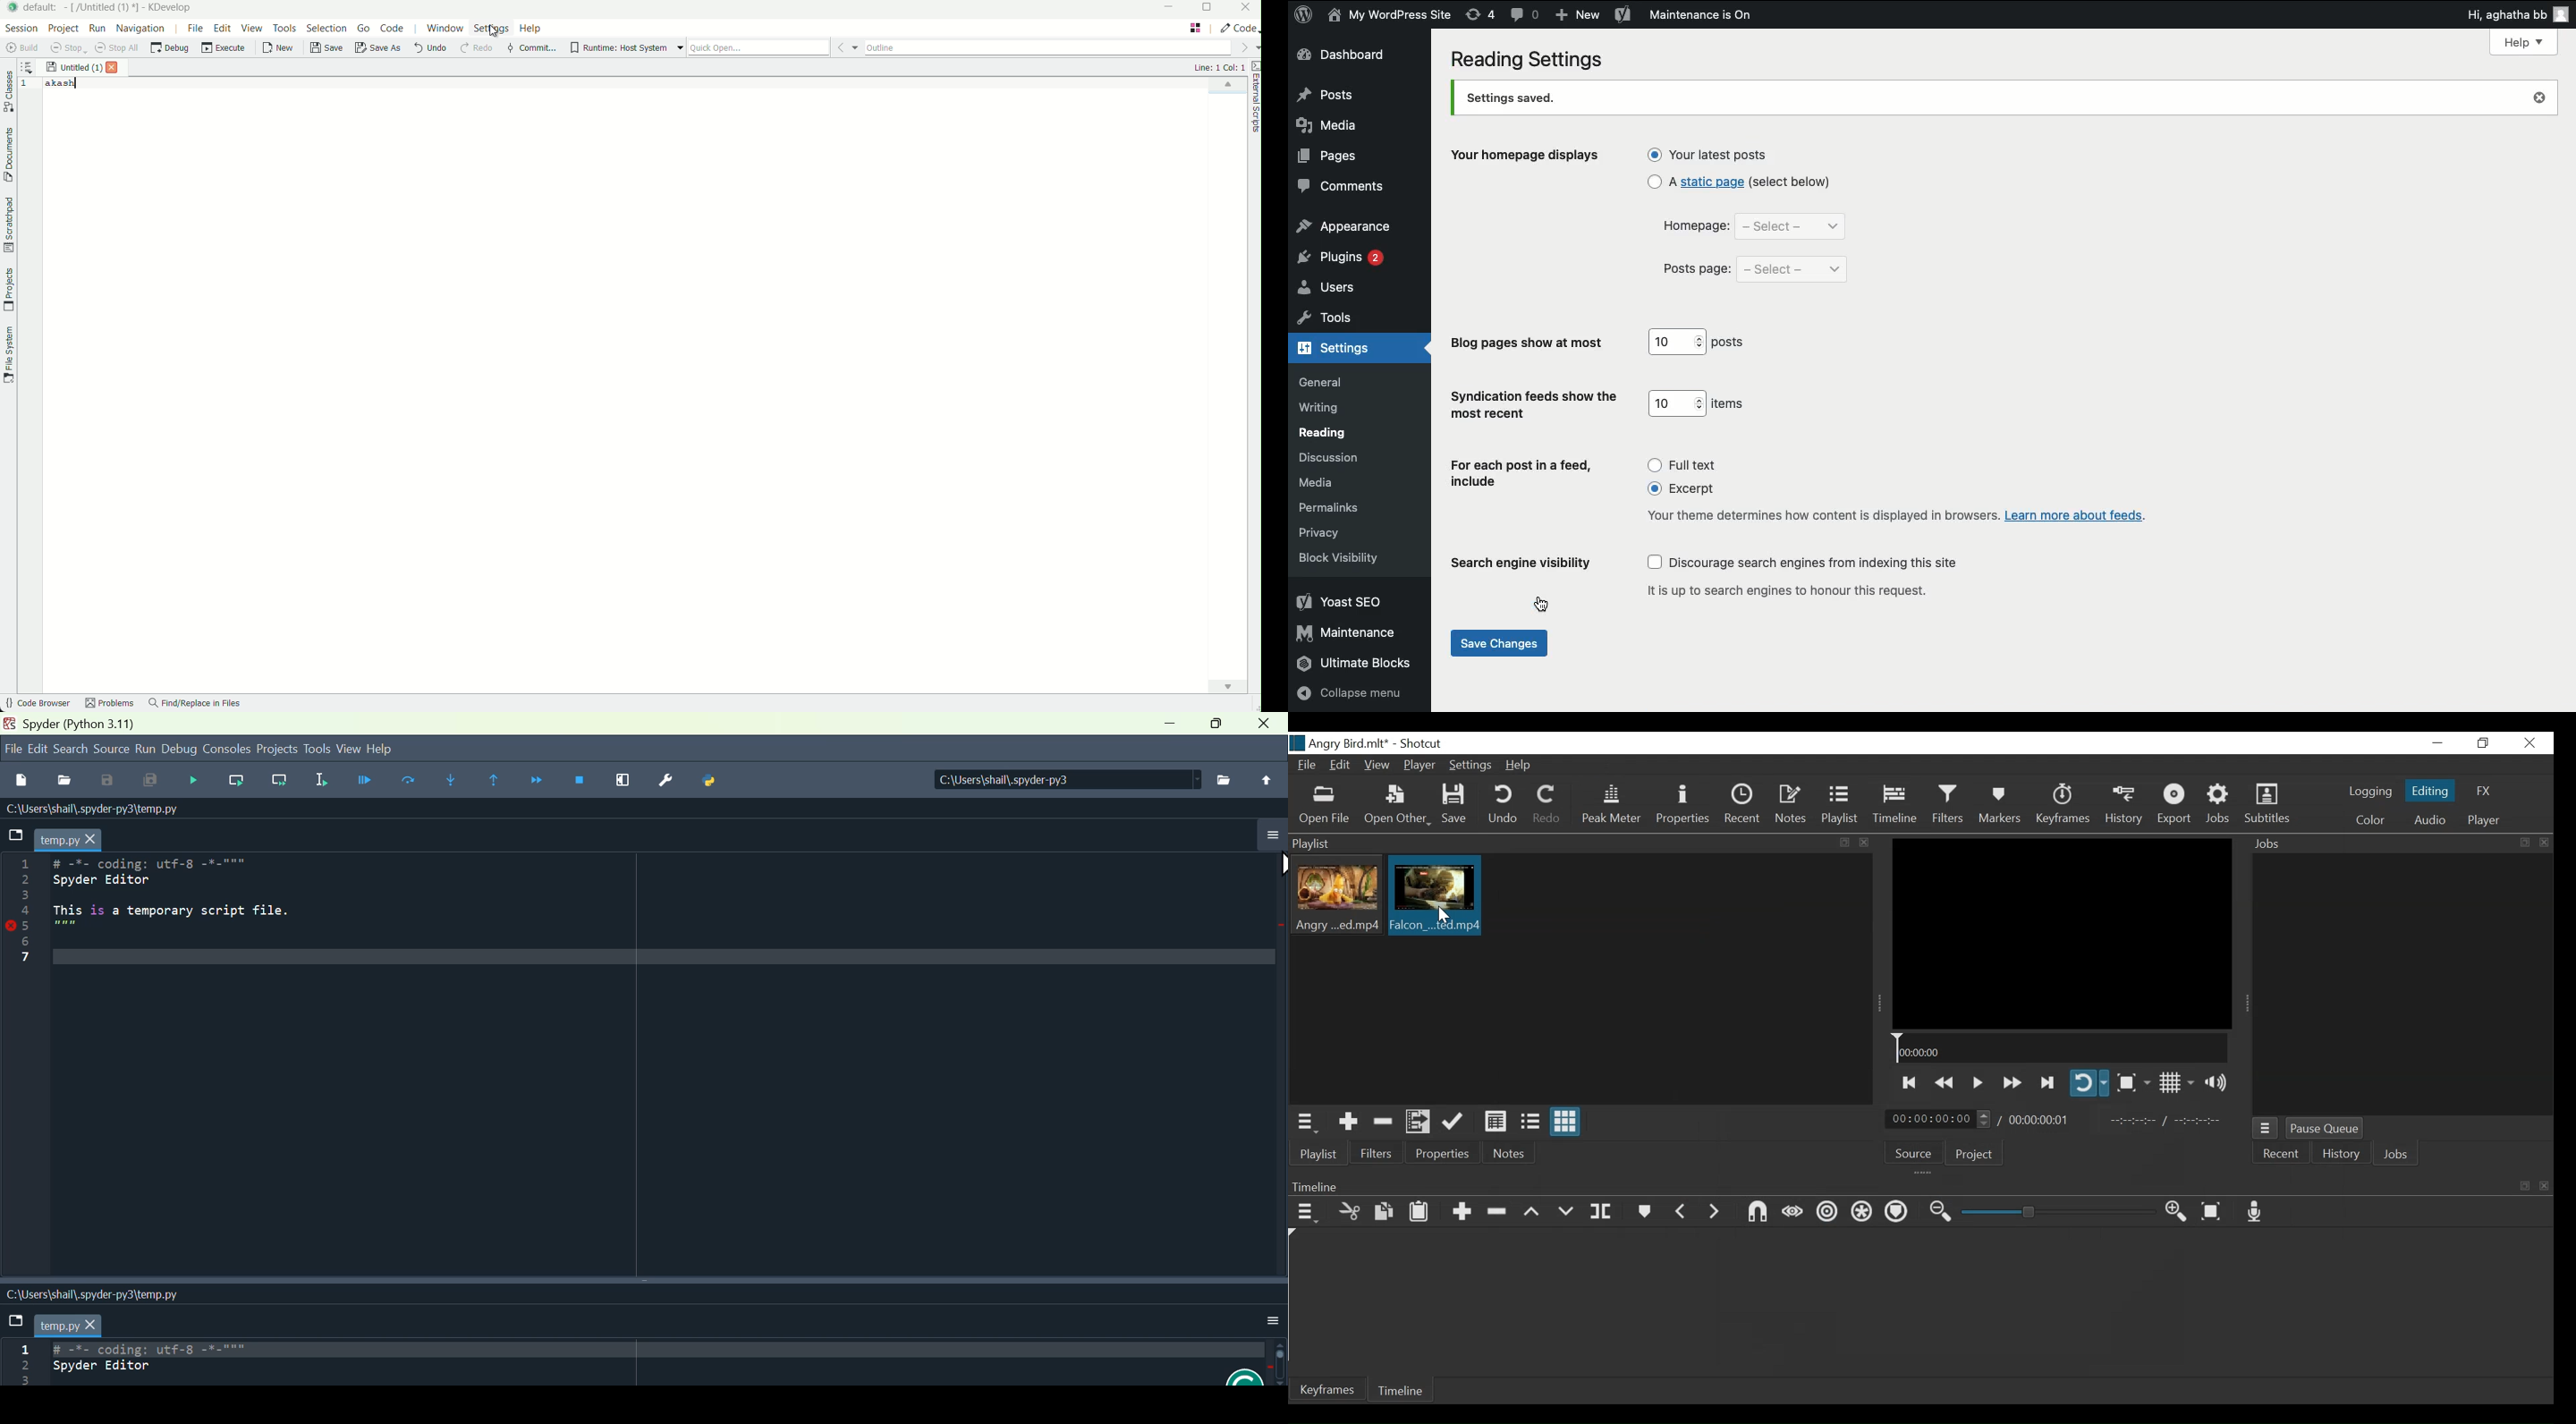  What do you see at coordinates (1459, 804) in the screenshot?
I see `Save` at bounding box center [1459, 804].